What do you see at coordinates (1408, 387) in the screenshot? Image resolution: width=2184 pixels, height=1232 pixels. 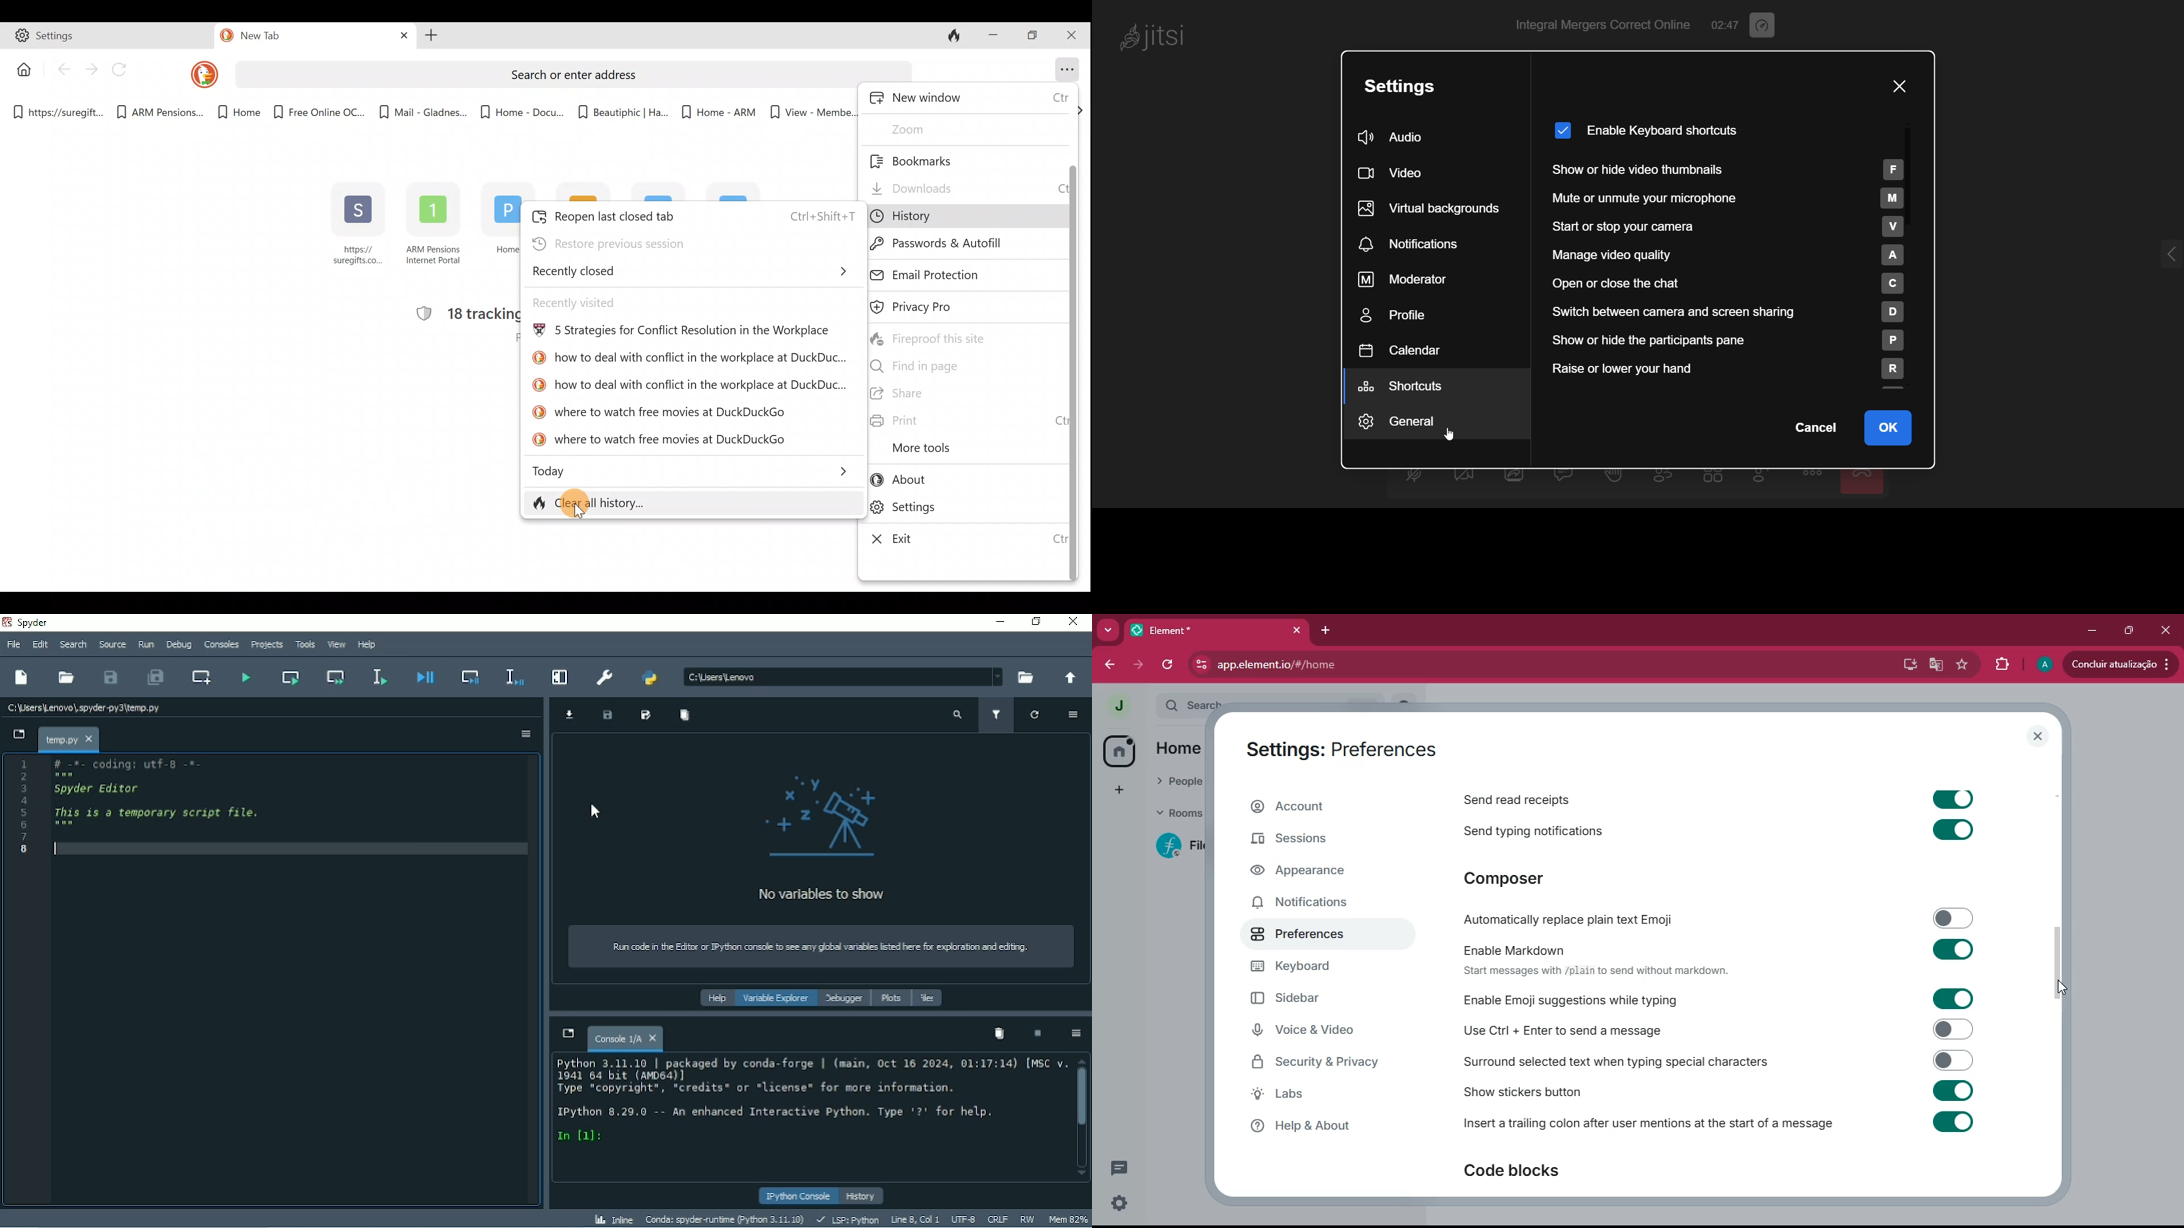 I see `shortcuts` at bounding box center [1408, 387].